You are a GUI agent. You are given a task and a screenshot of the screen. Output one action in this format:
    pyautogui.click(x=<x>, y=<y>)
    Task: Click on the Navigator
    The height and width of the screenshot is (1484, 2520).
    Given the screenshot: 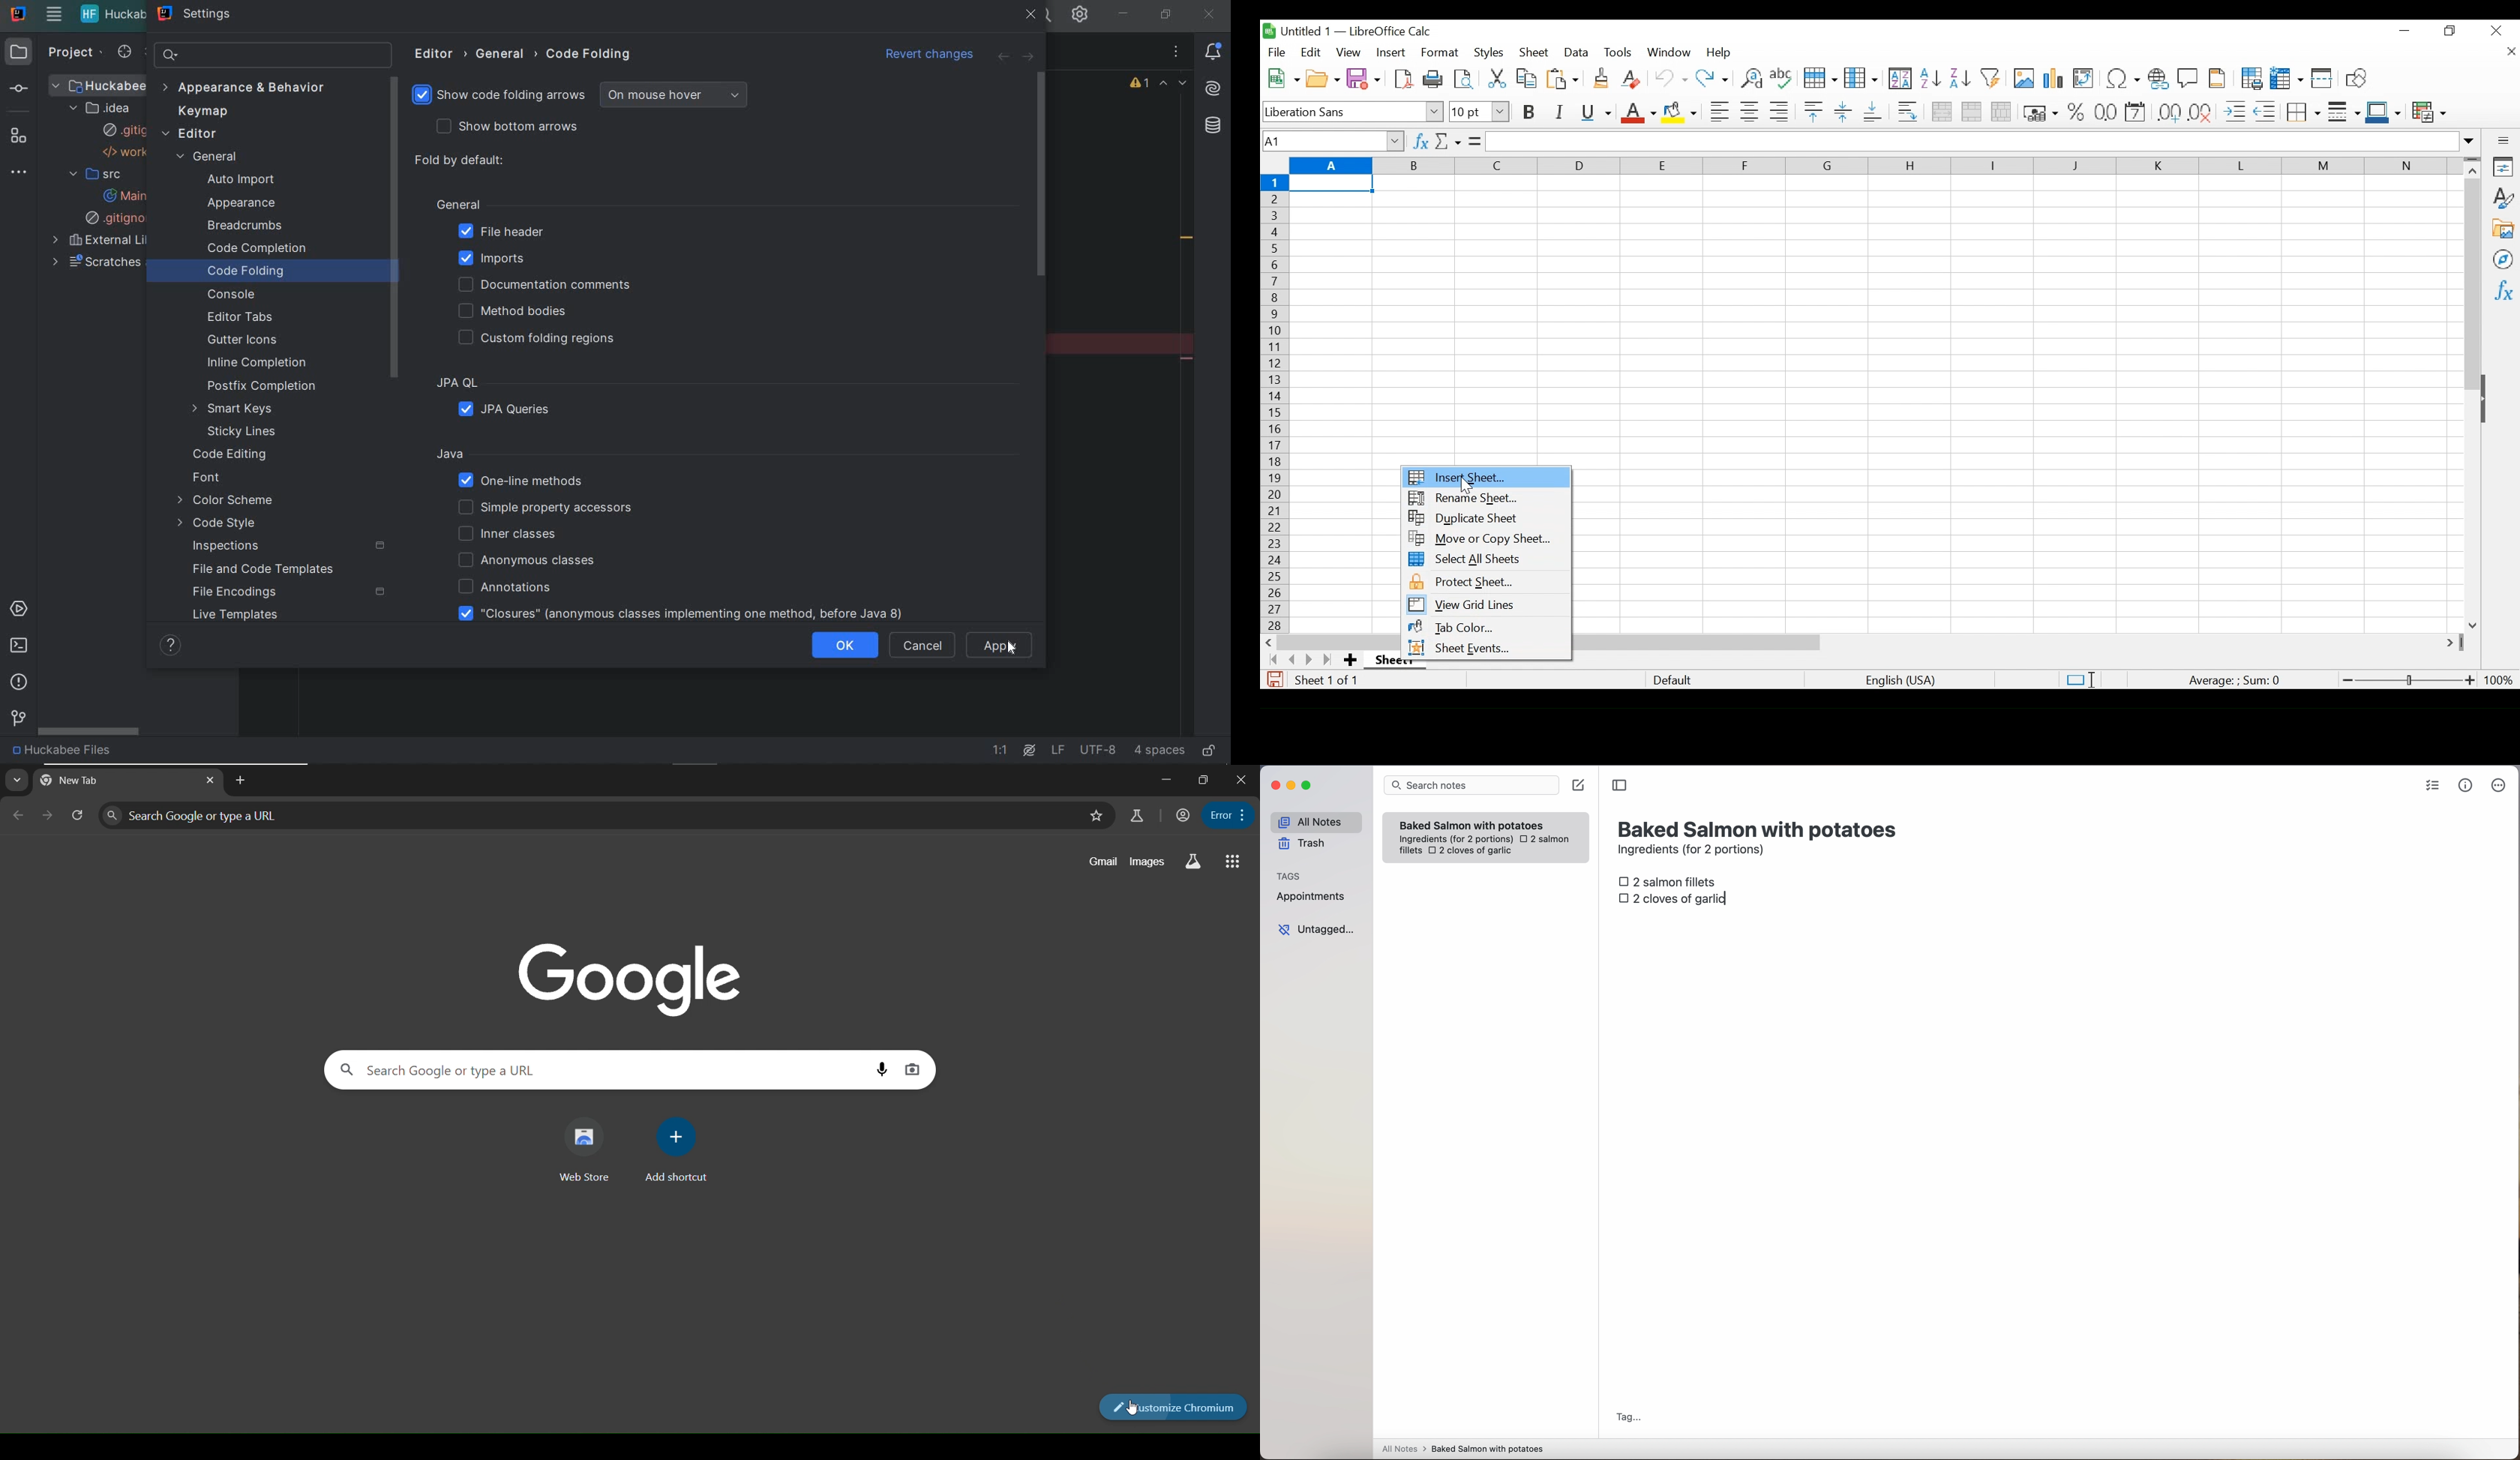 What is the action you would take?
    pyautogui.click(x=2504, y=259)
    